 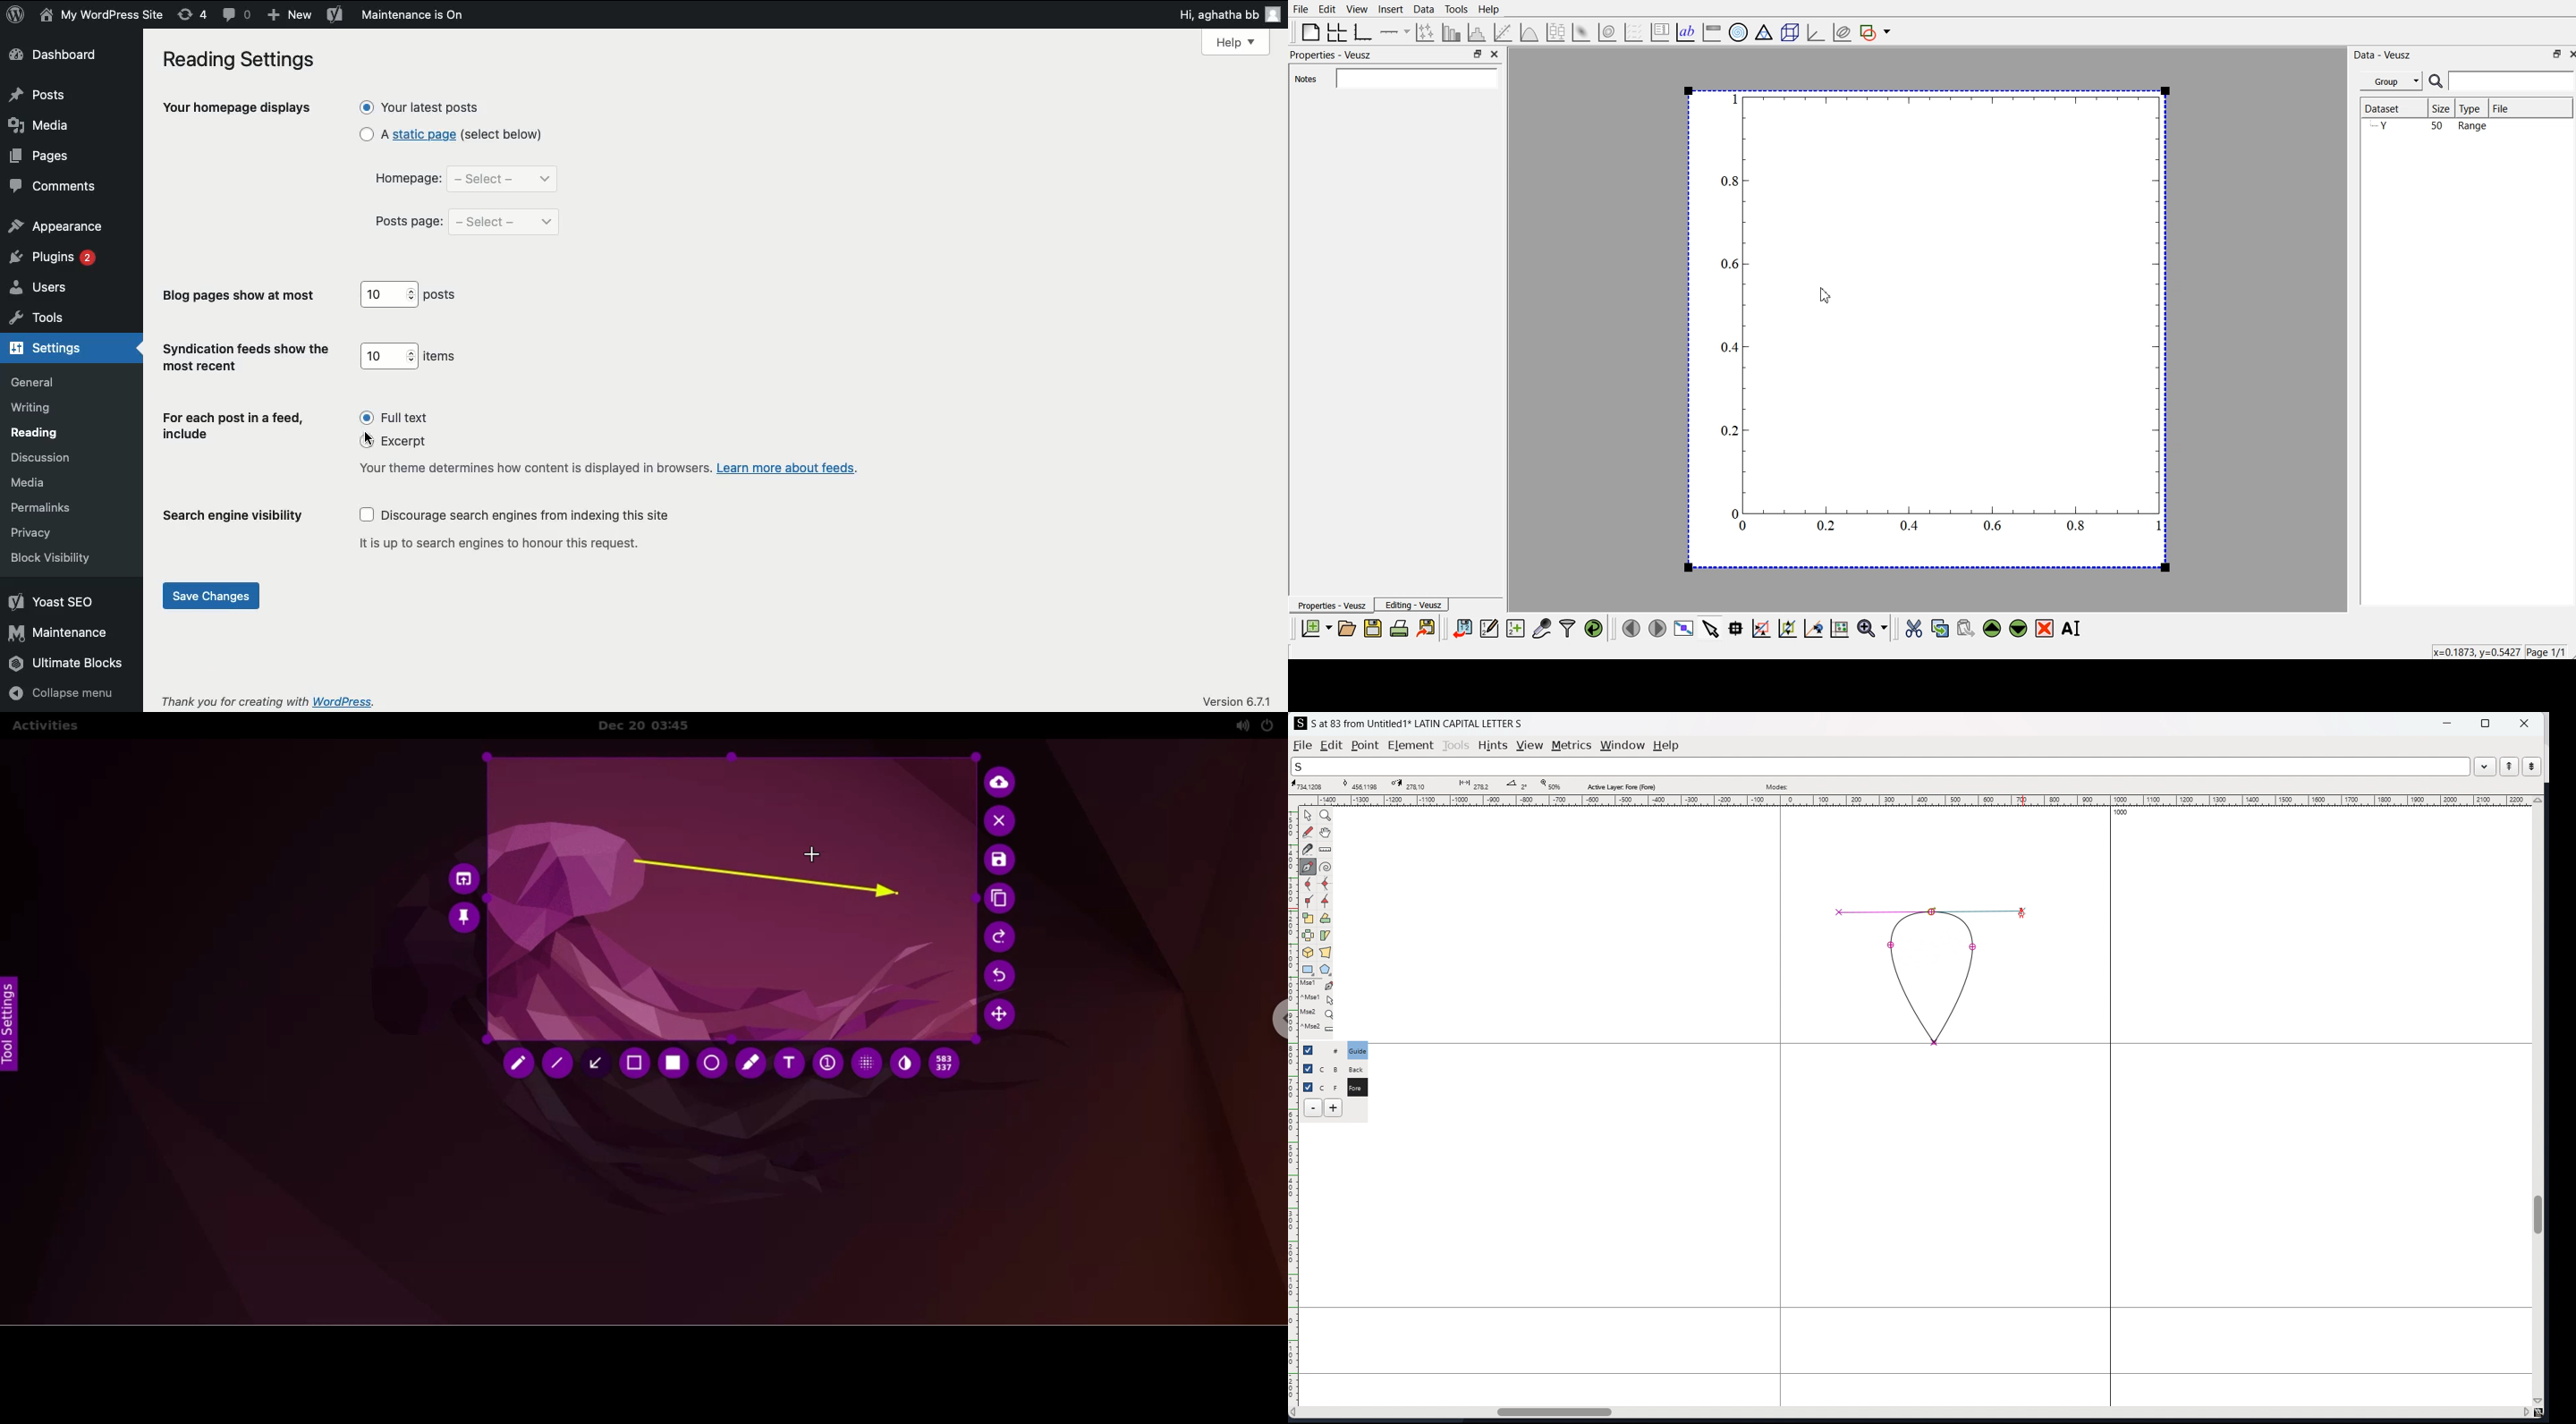 I want to click on angle between points, so click(x=1519, y=784).